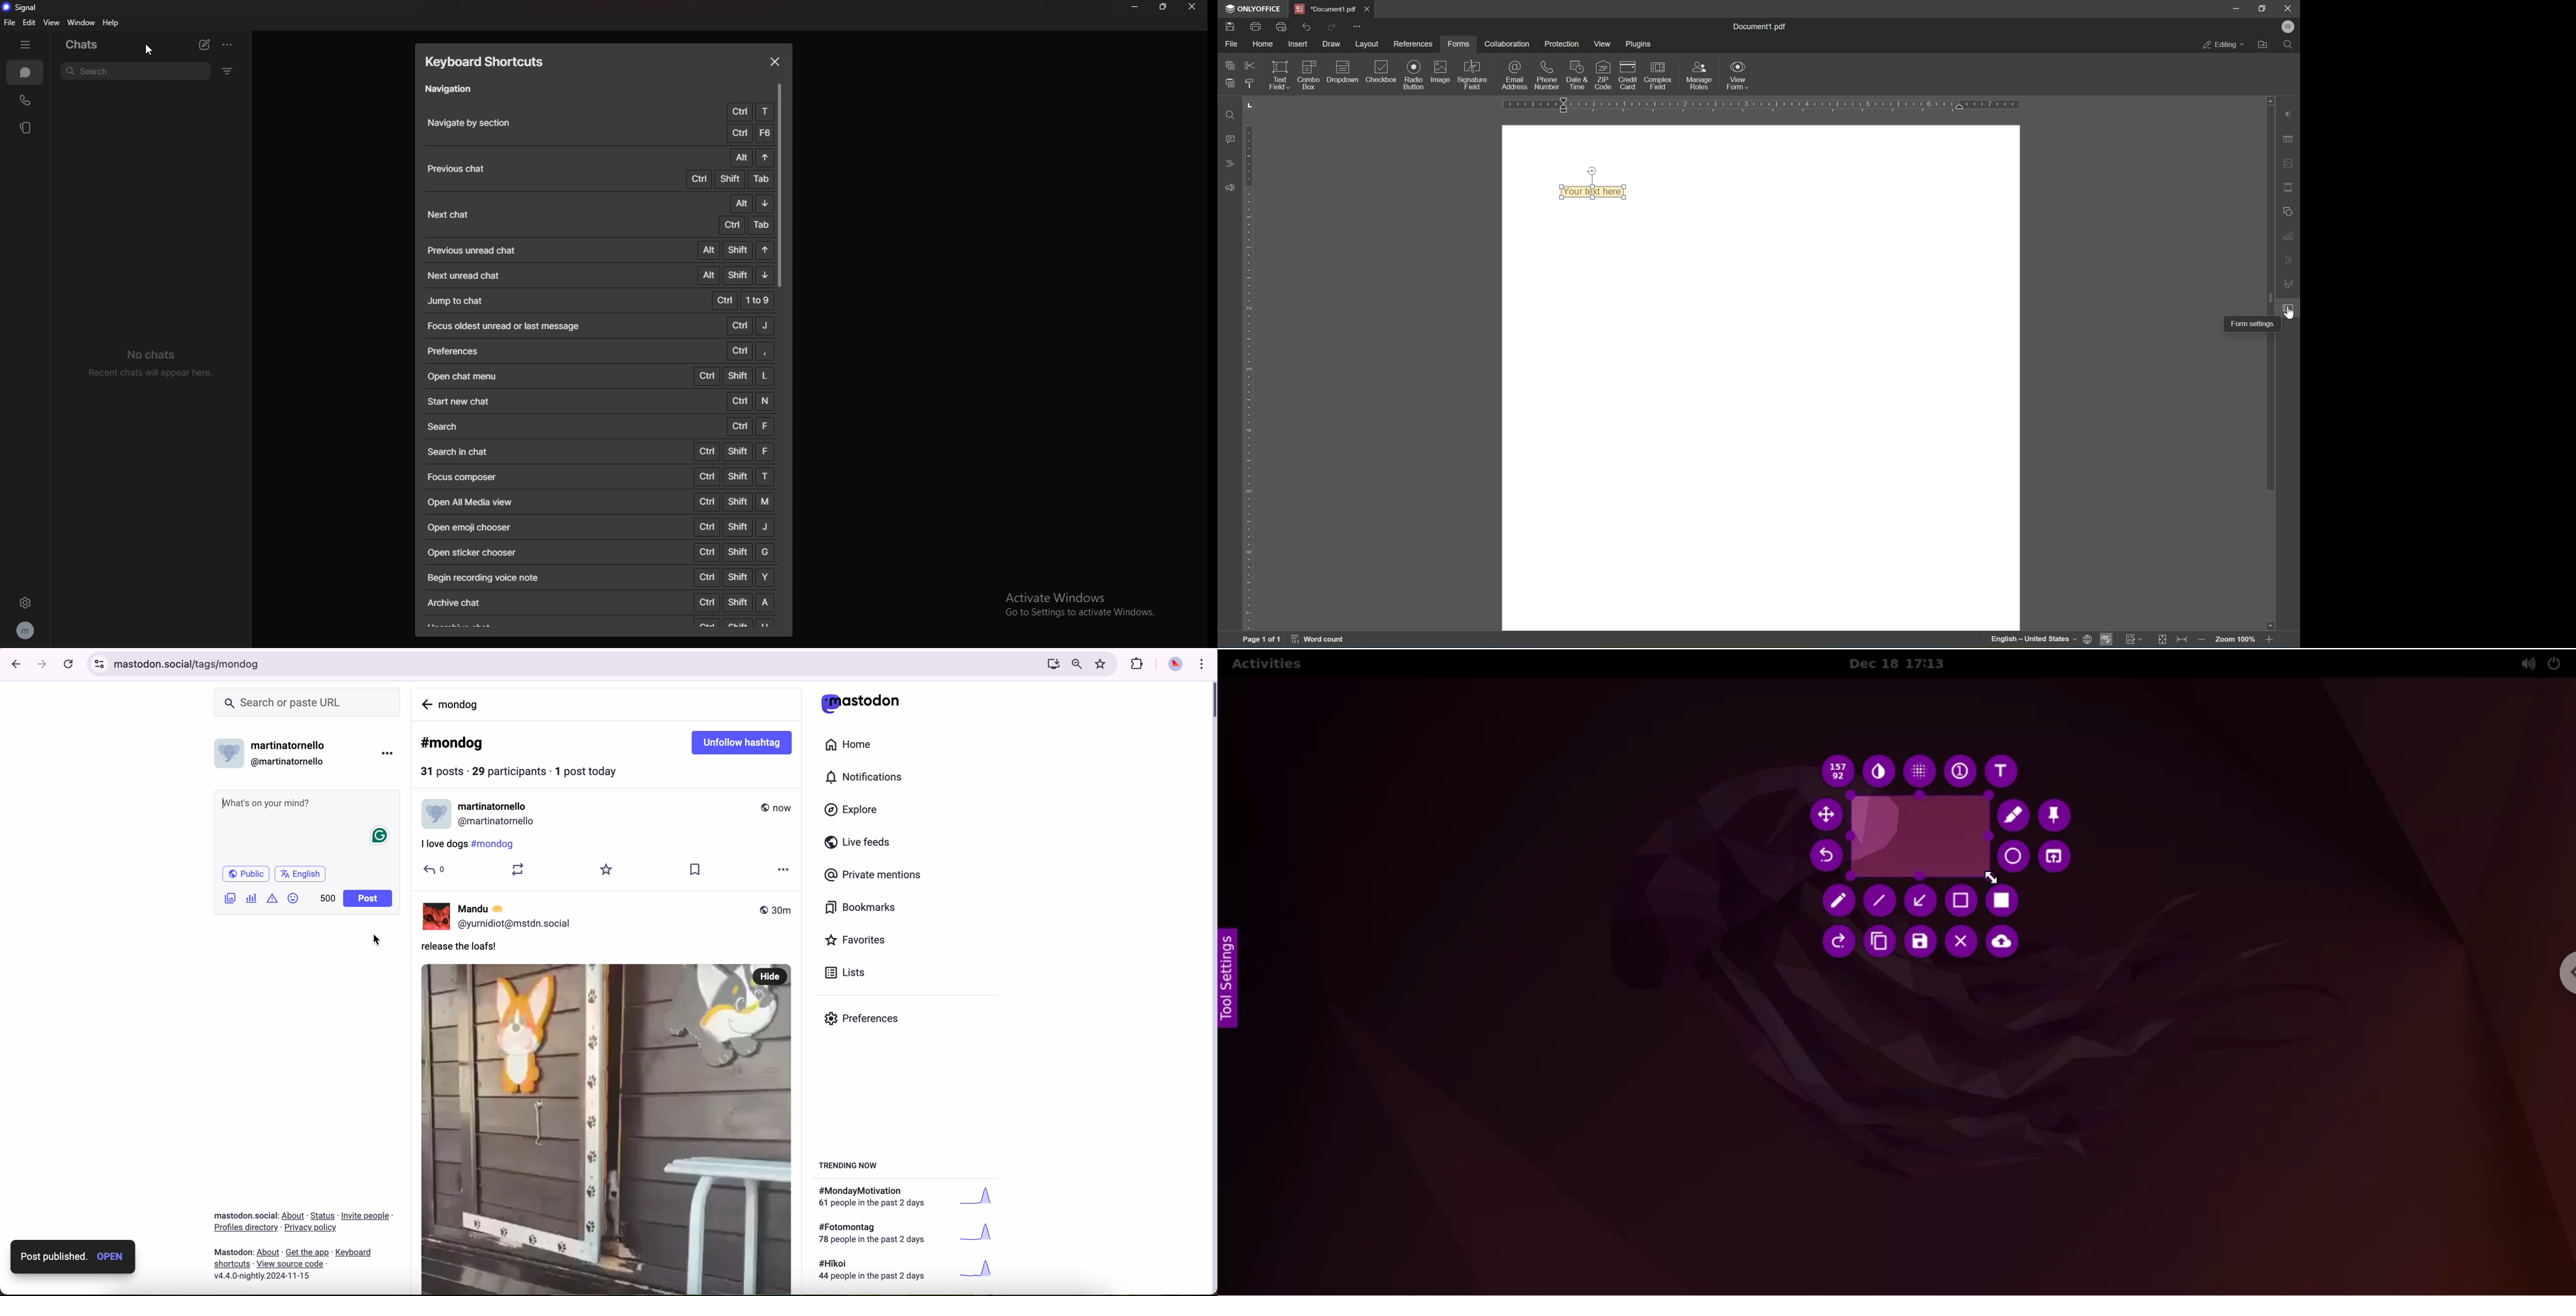  What do you see at coordinates (291, 762) in the screenshot?
I see `user id` at bounding box center [291, 762].